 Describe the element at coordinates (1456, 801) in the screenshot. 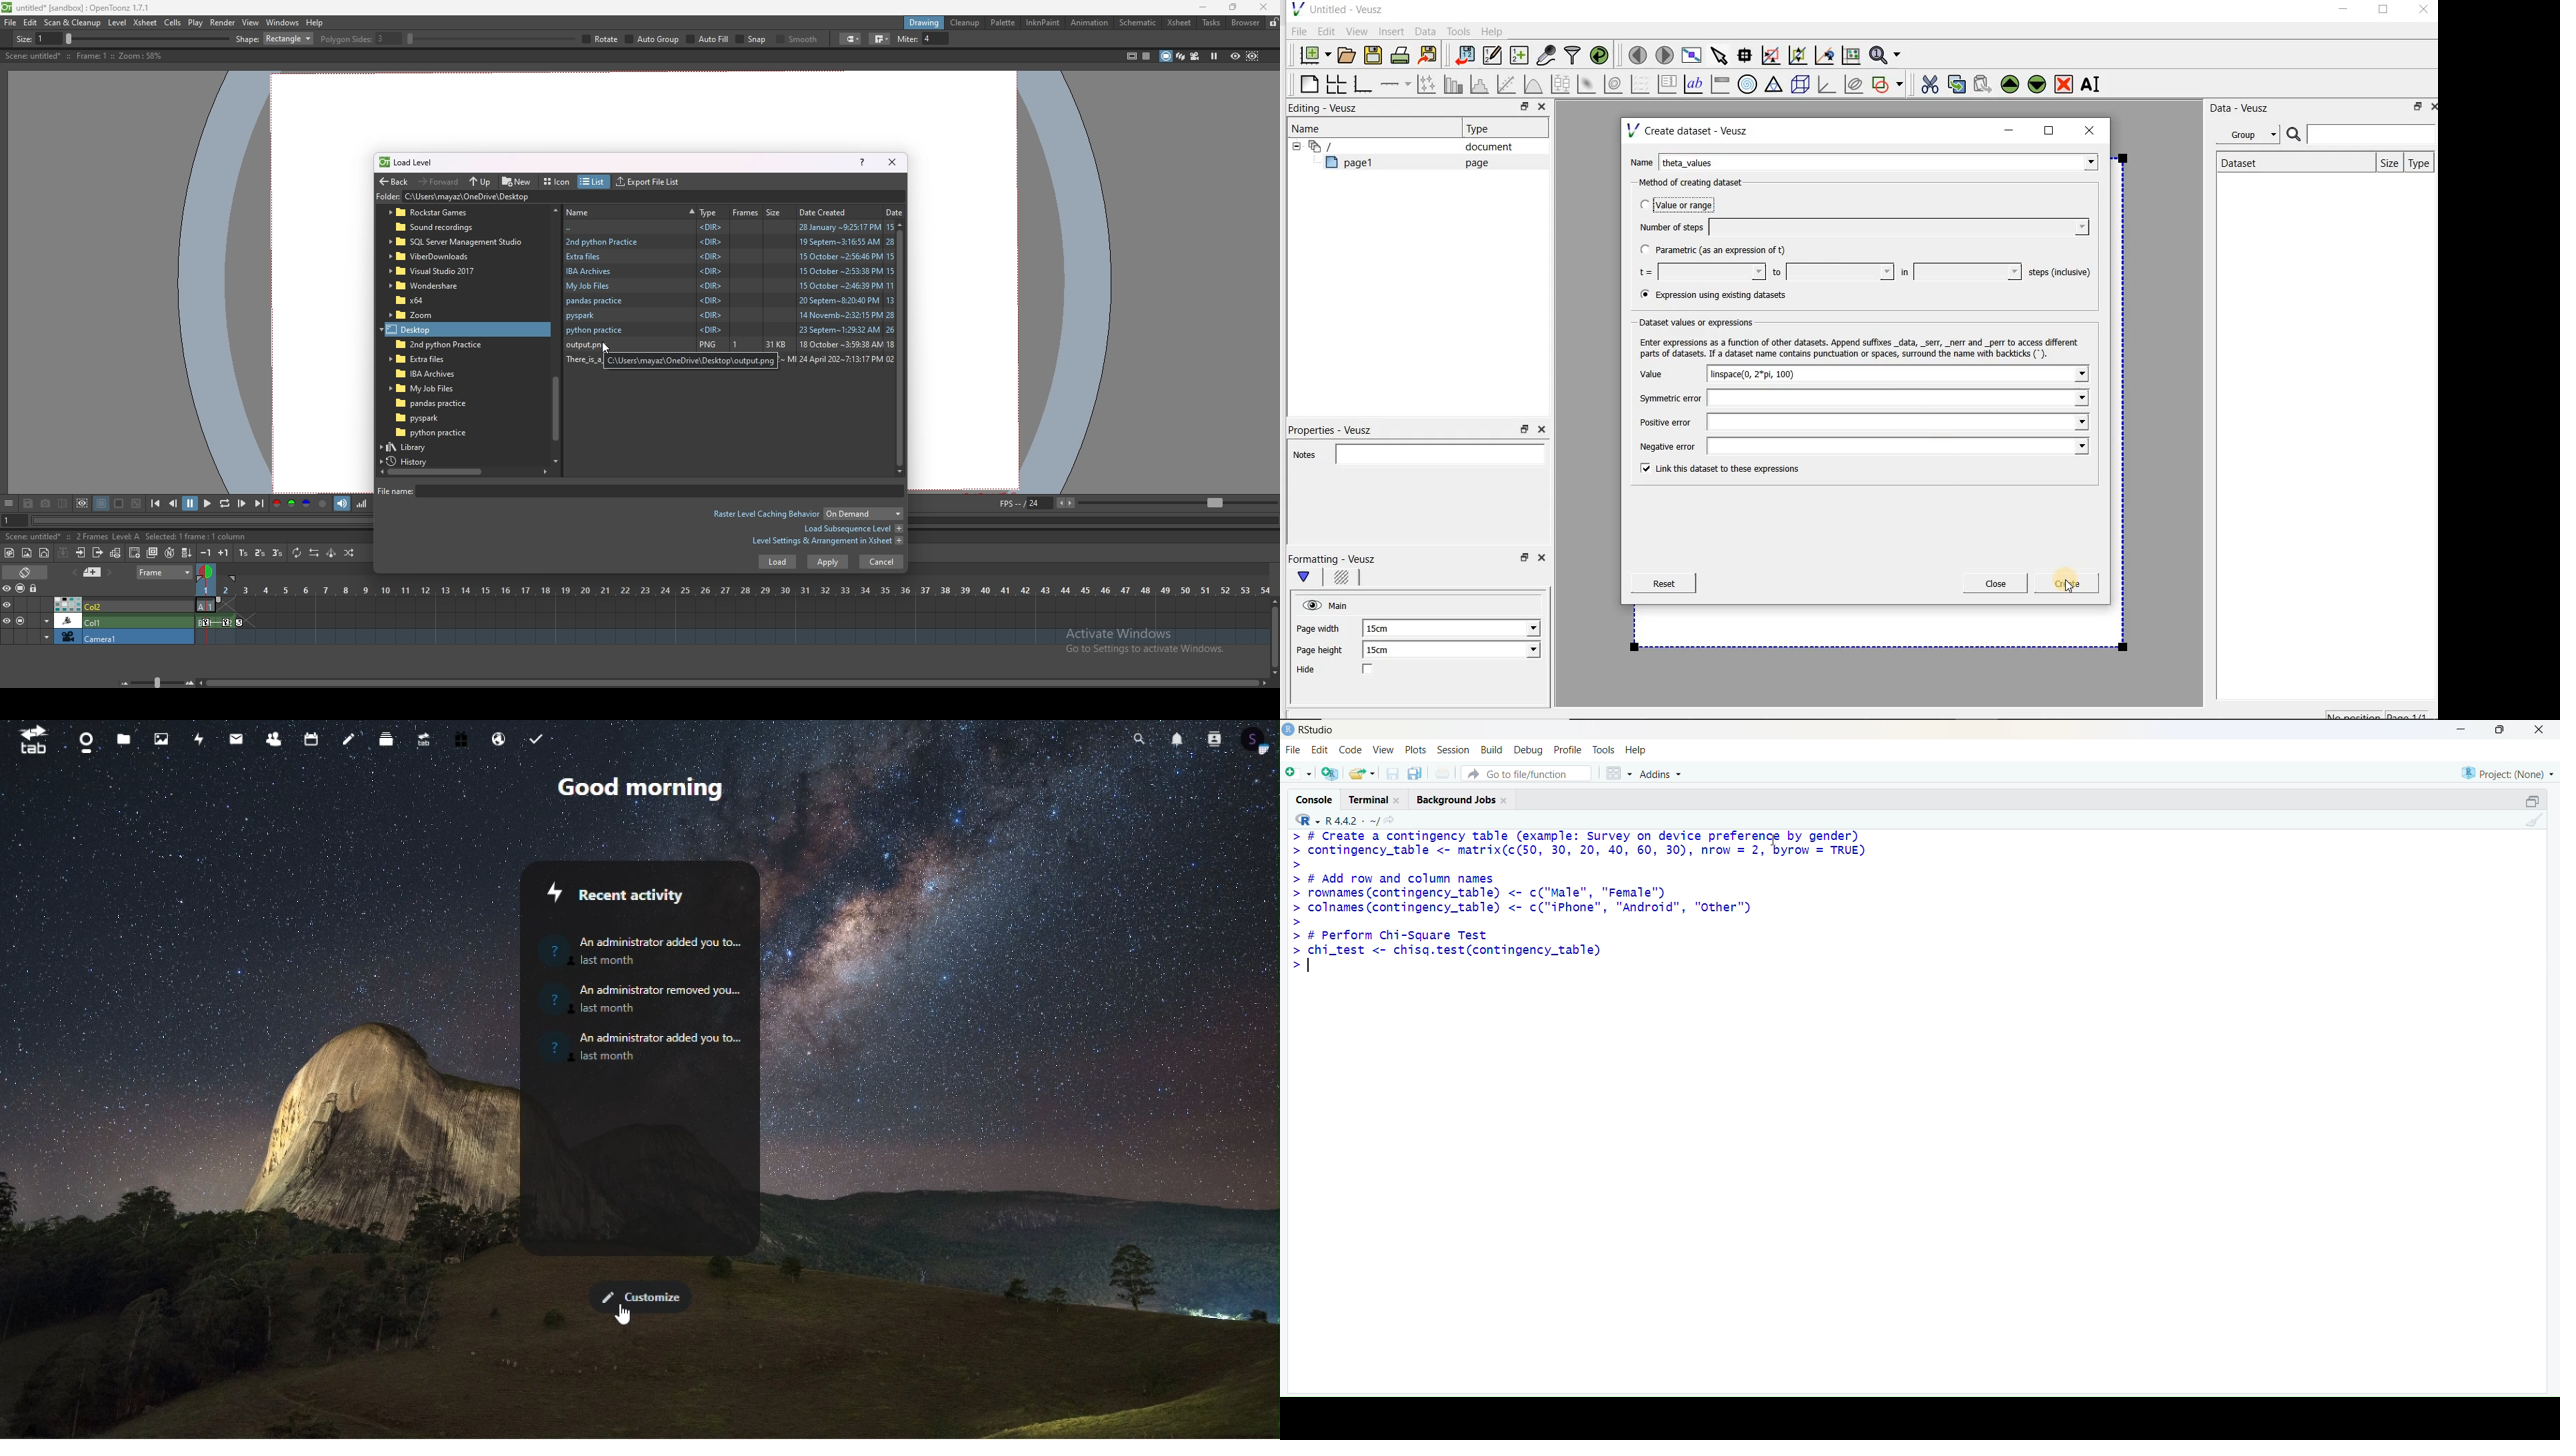

I see `Background jobs` at that location.